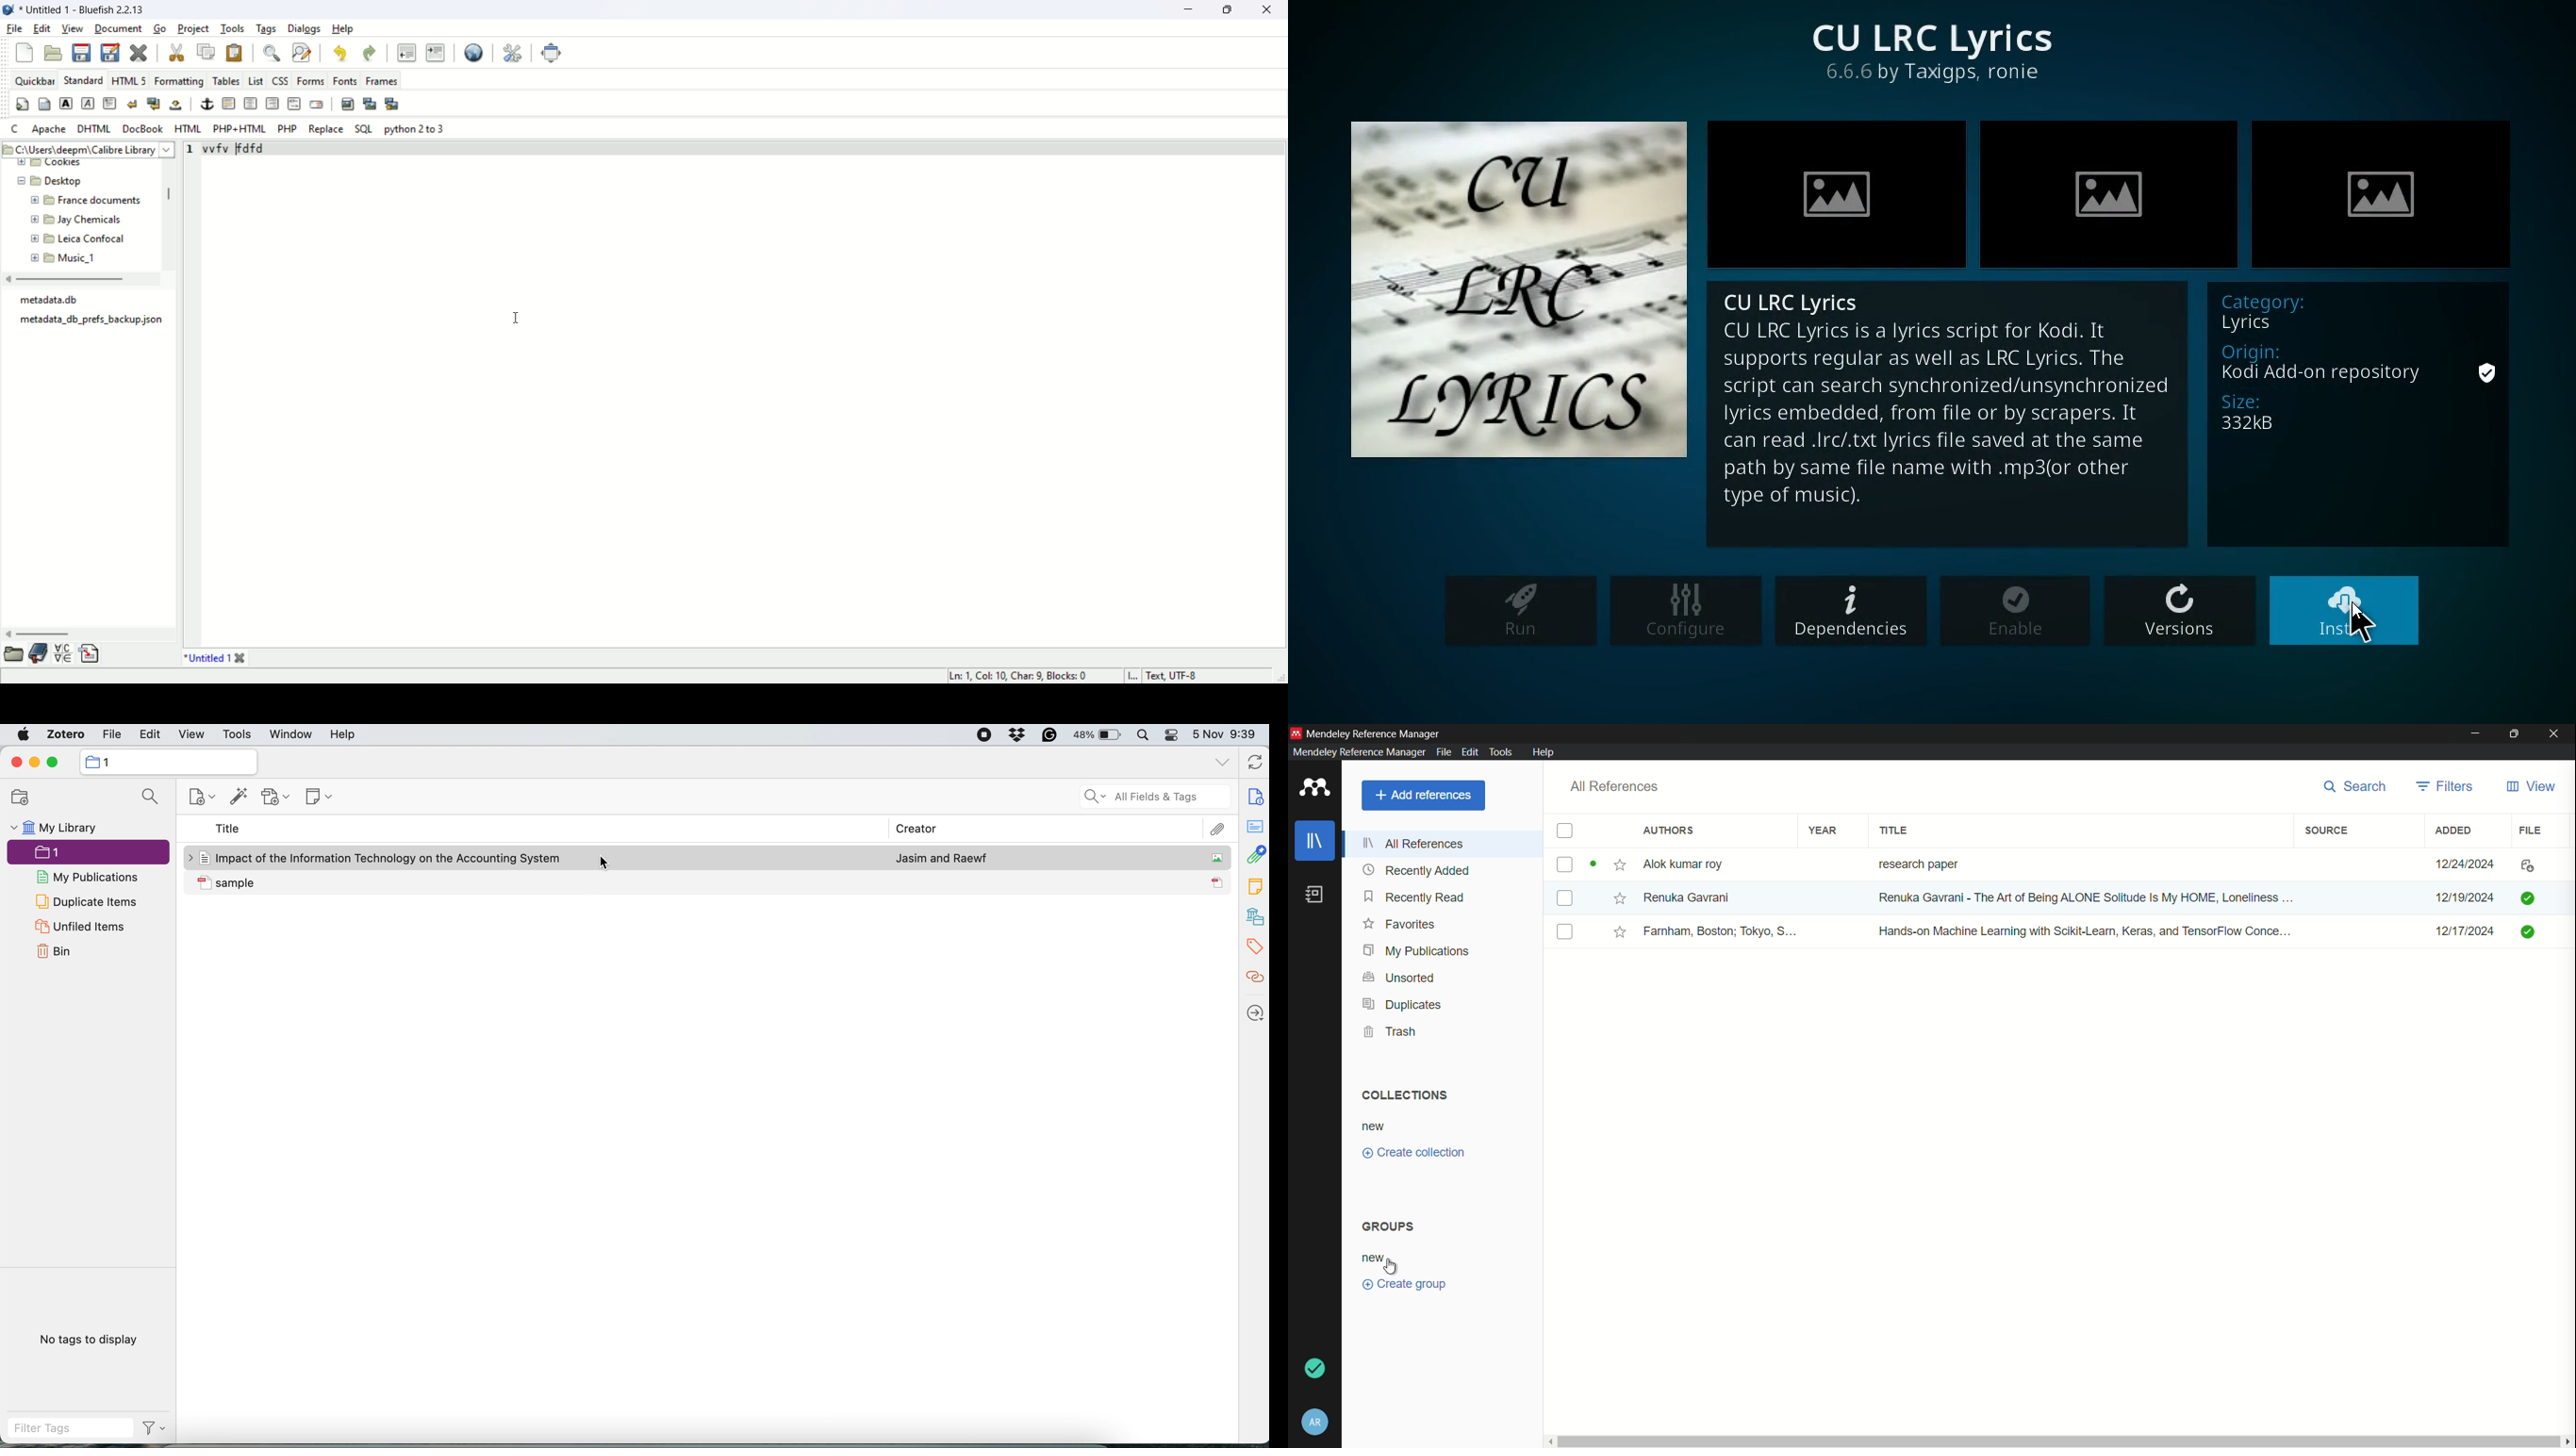  Describe the element at coordinates (305, 30) in the screenshot. I see `dialogs` at that location.